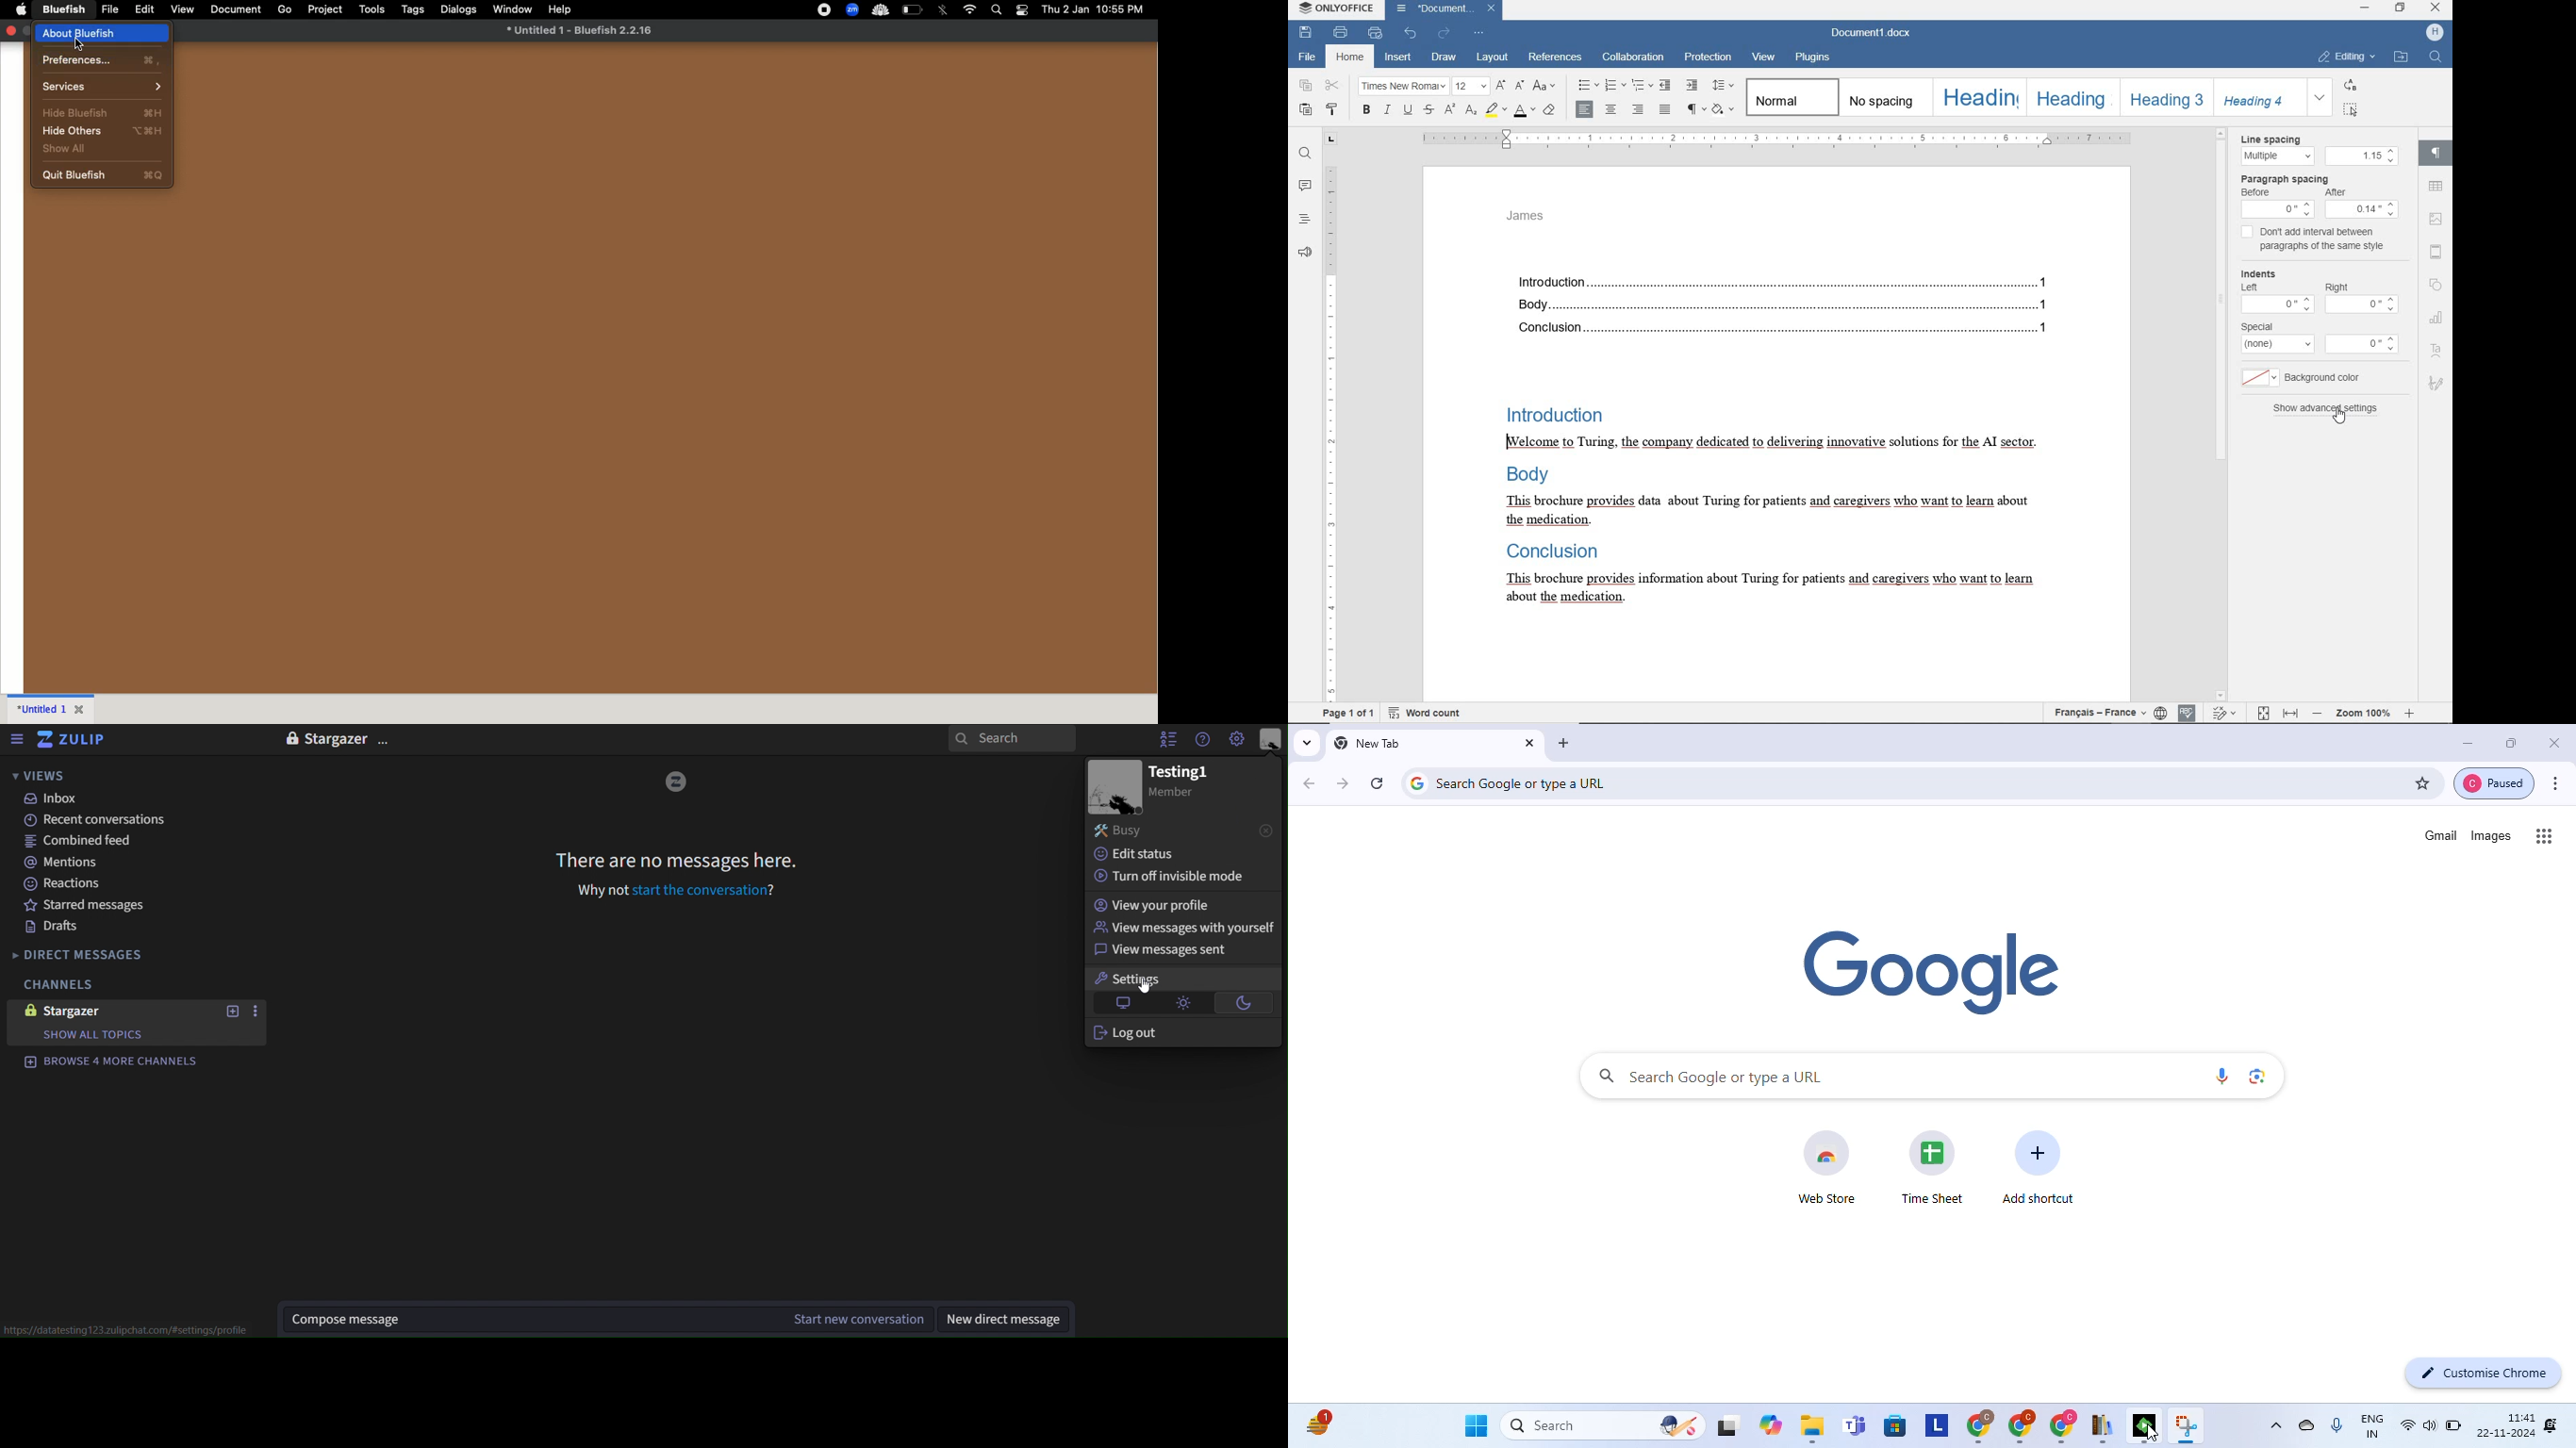 The width and height of the screenshot is (2576, 1456). What do you see at coordinates (1321, 1422) in the screenshot?
I see `weather forecast` at bounding box center [1321, 1422].